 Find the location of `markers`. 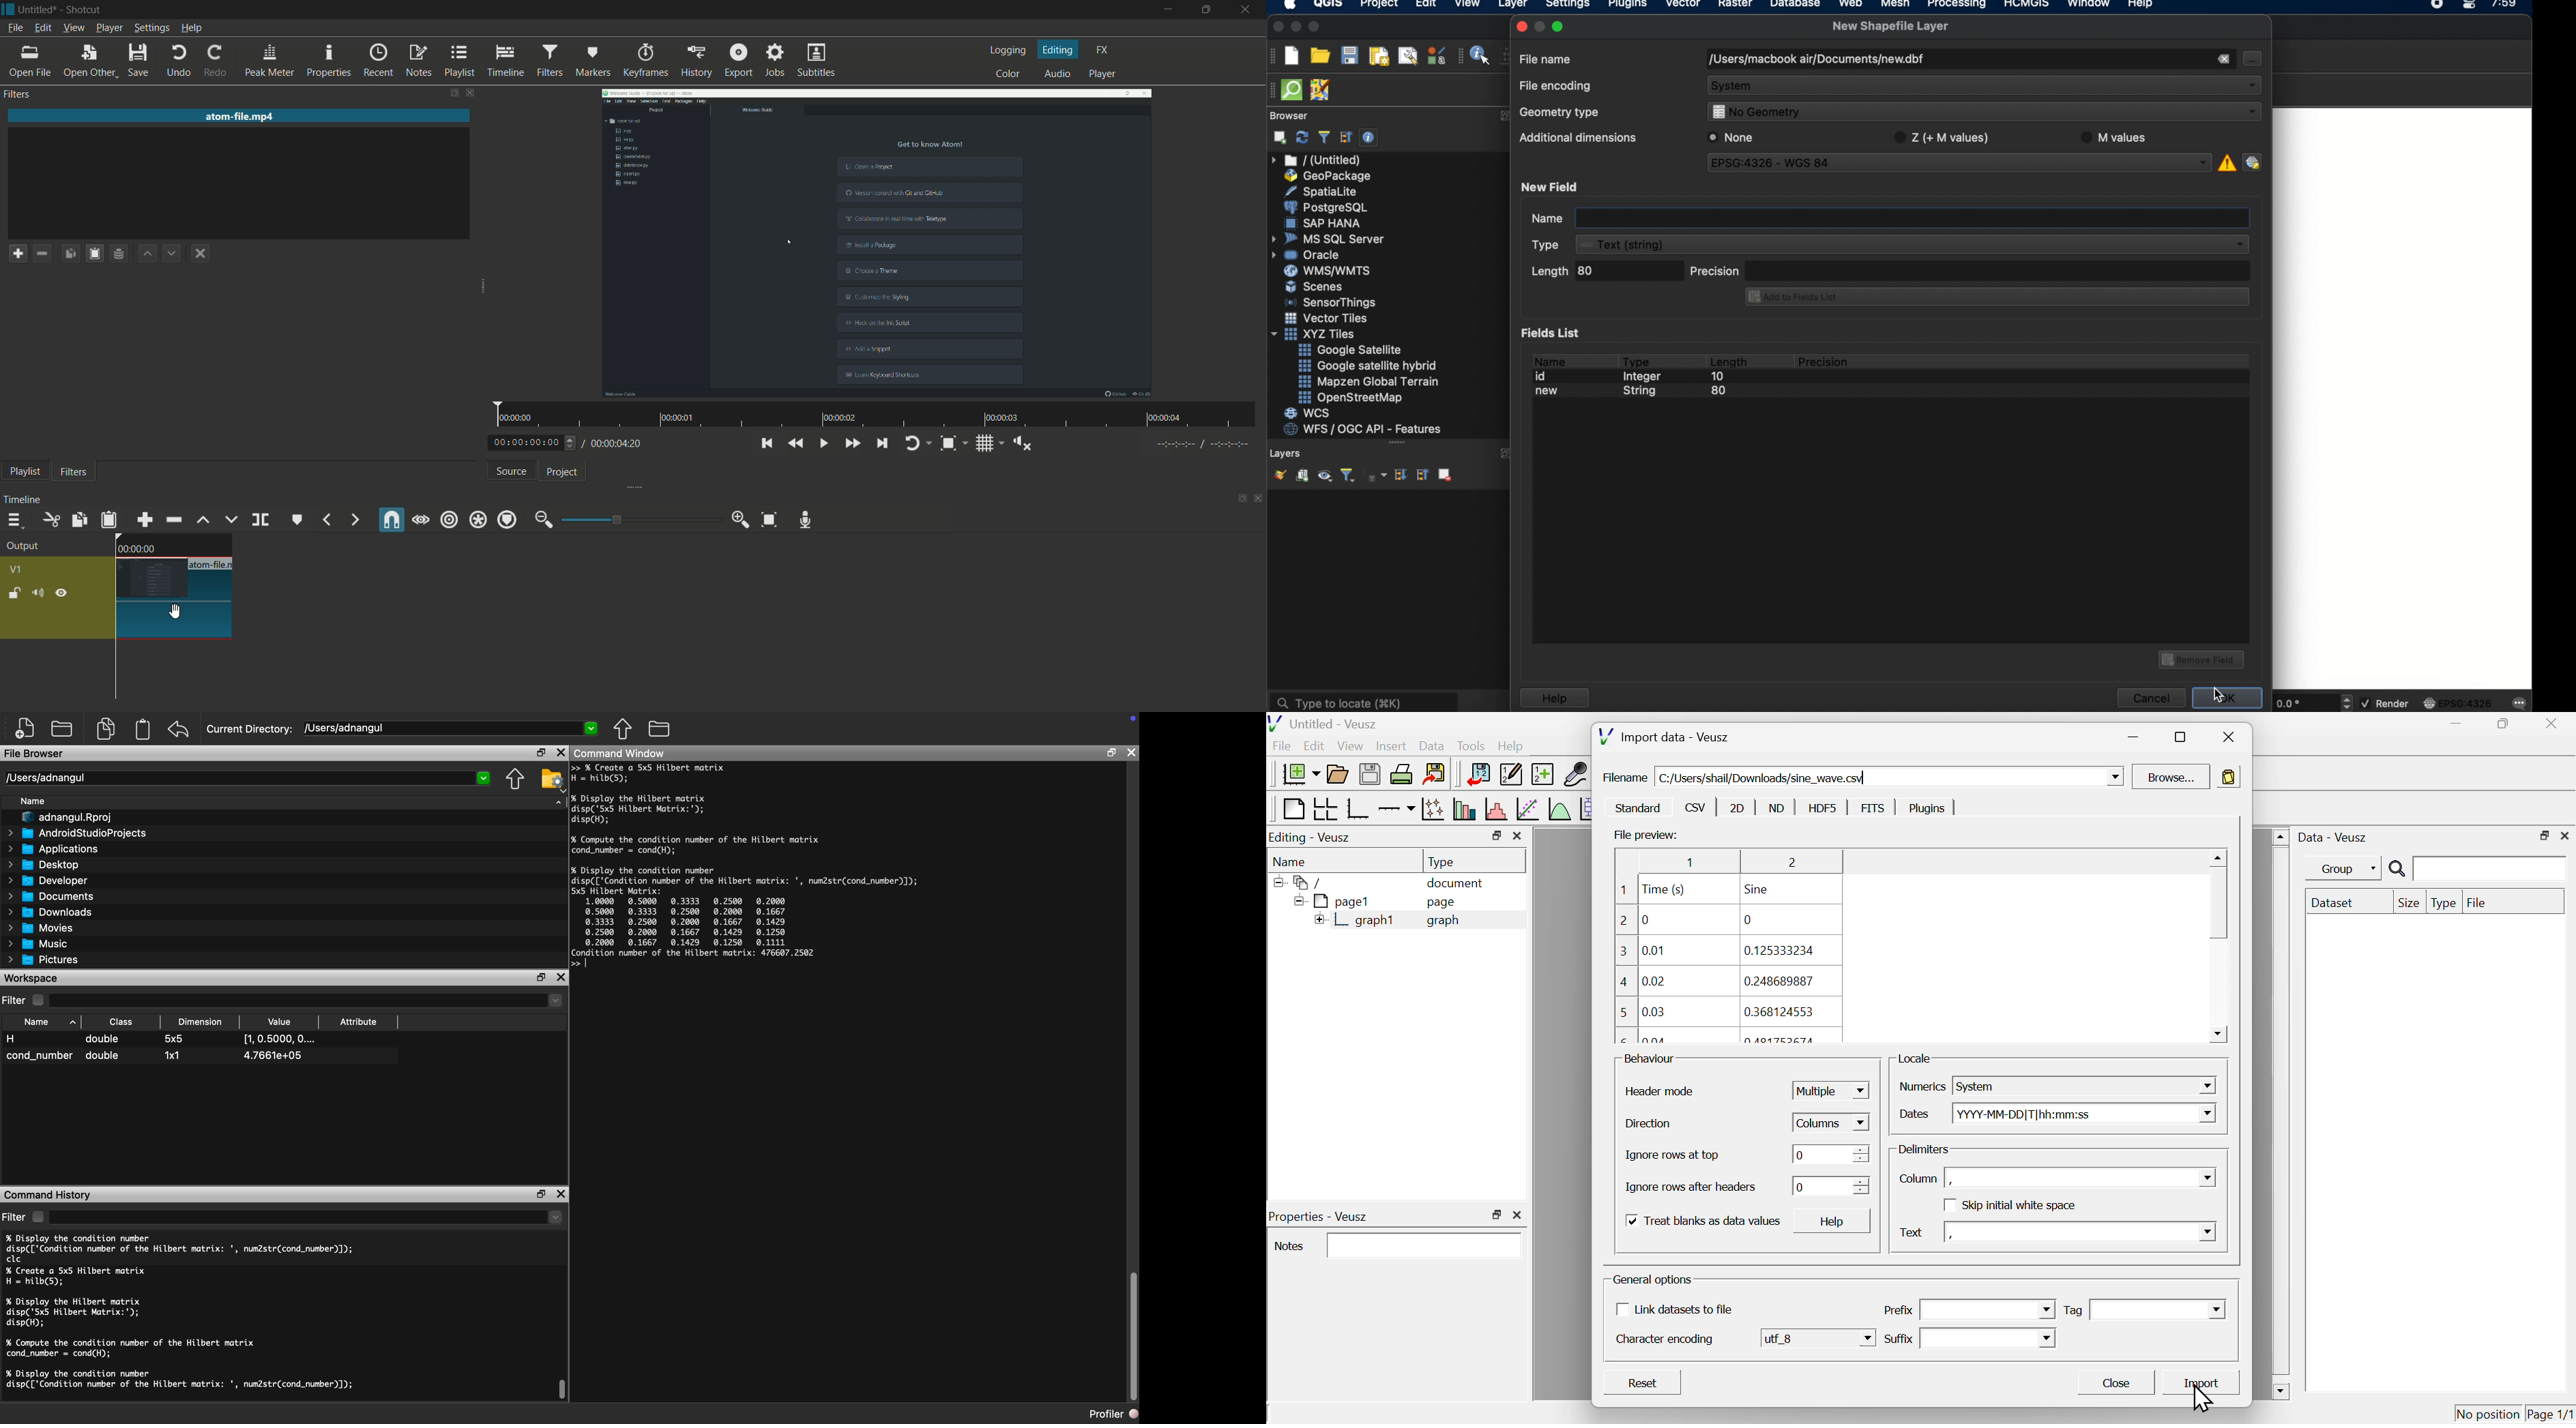

markers is located at coordinates (594, 59).